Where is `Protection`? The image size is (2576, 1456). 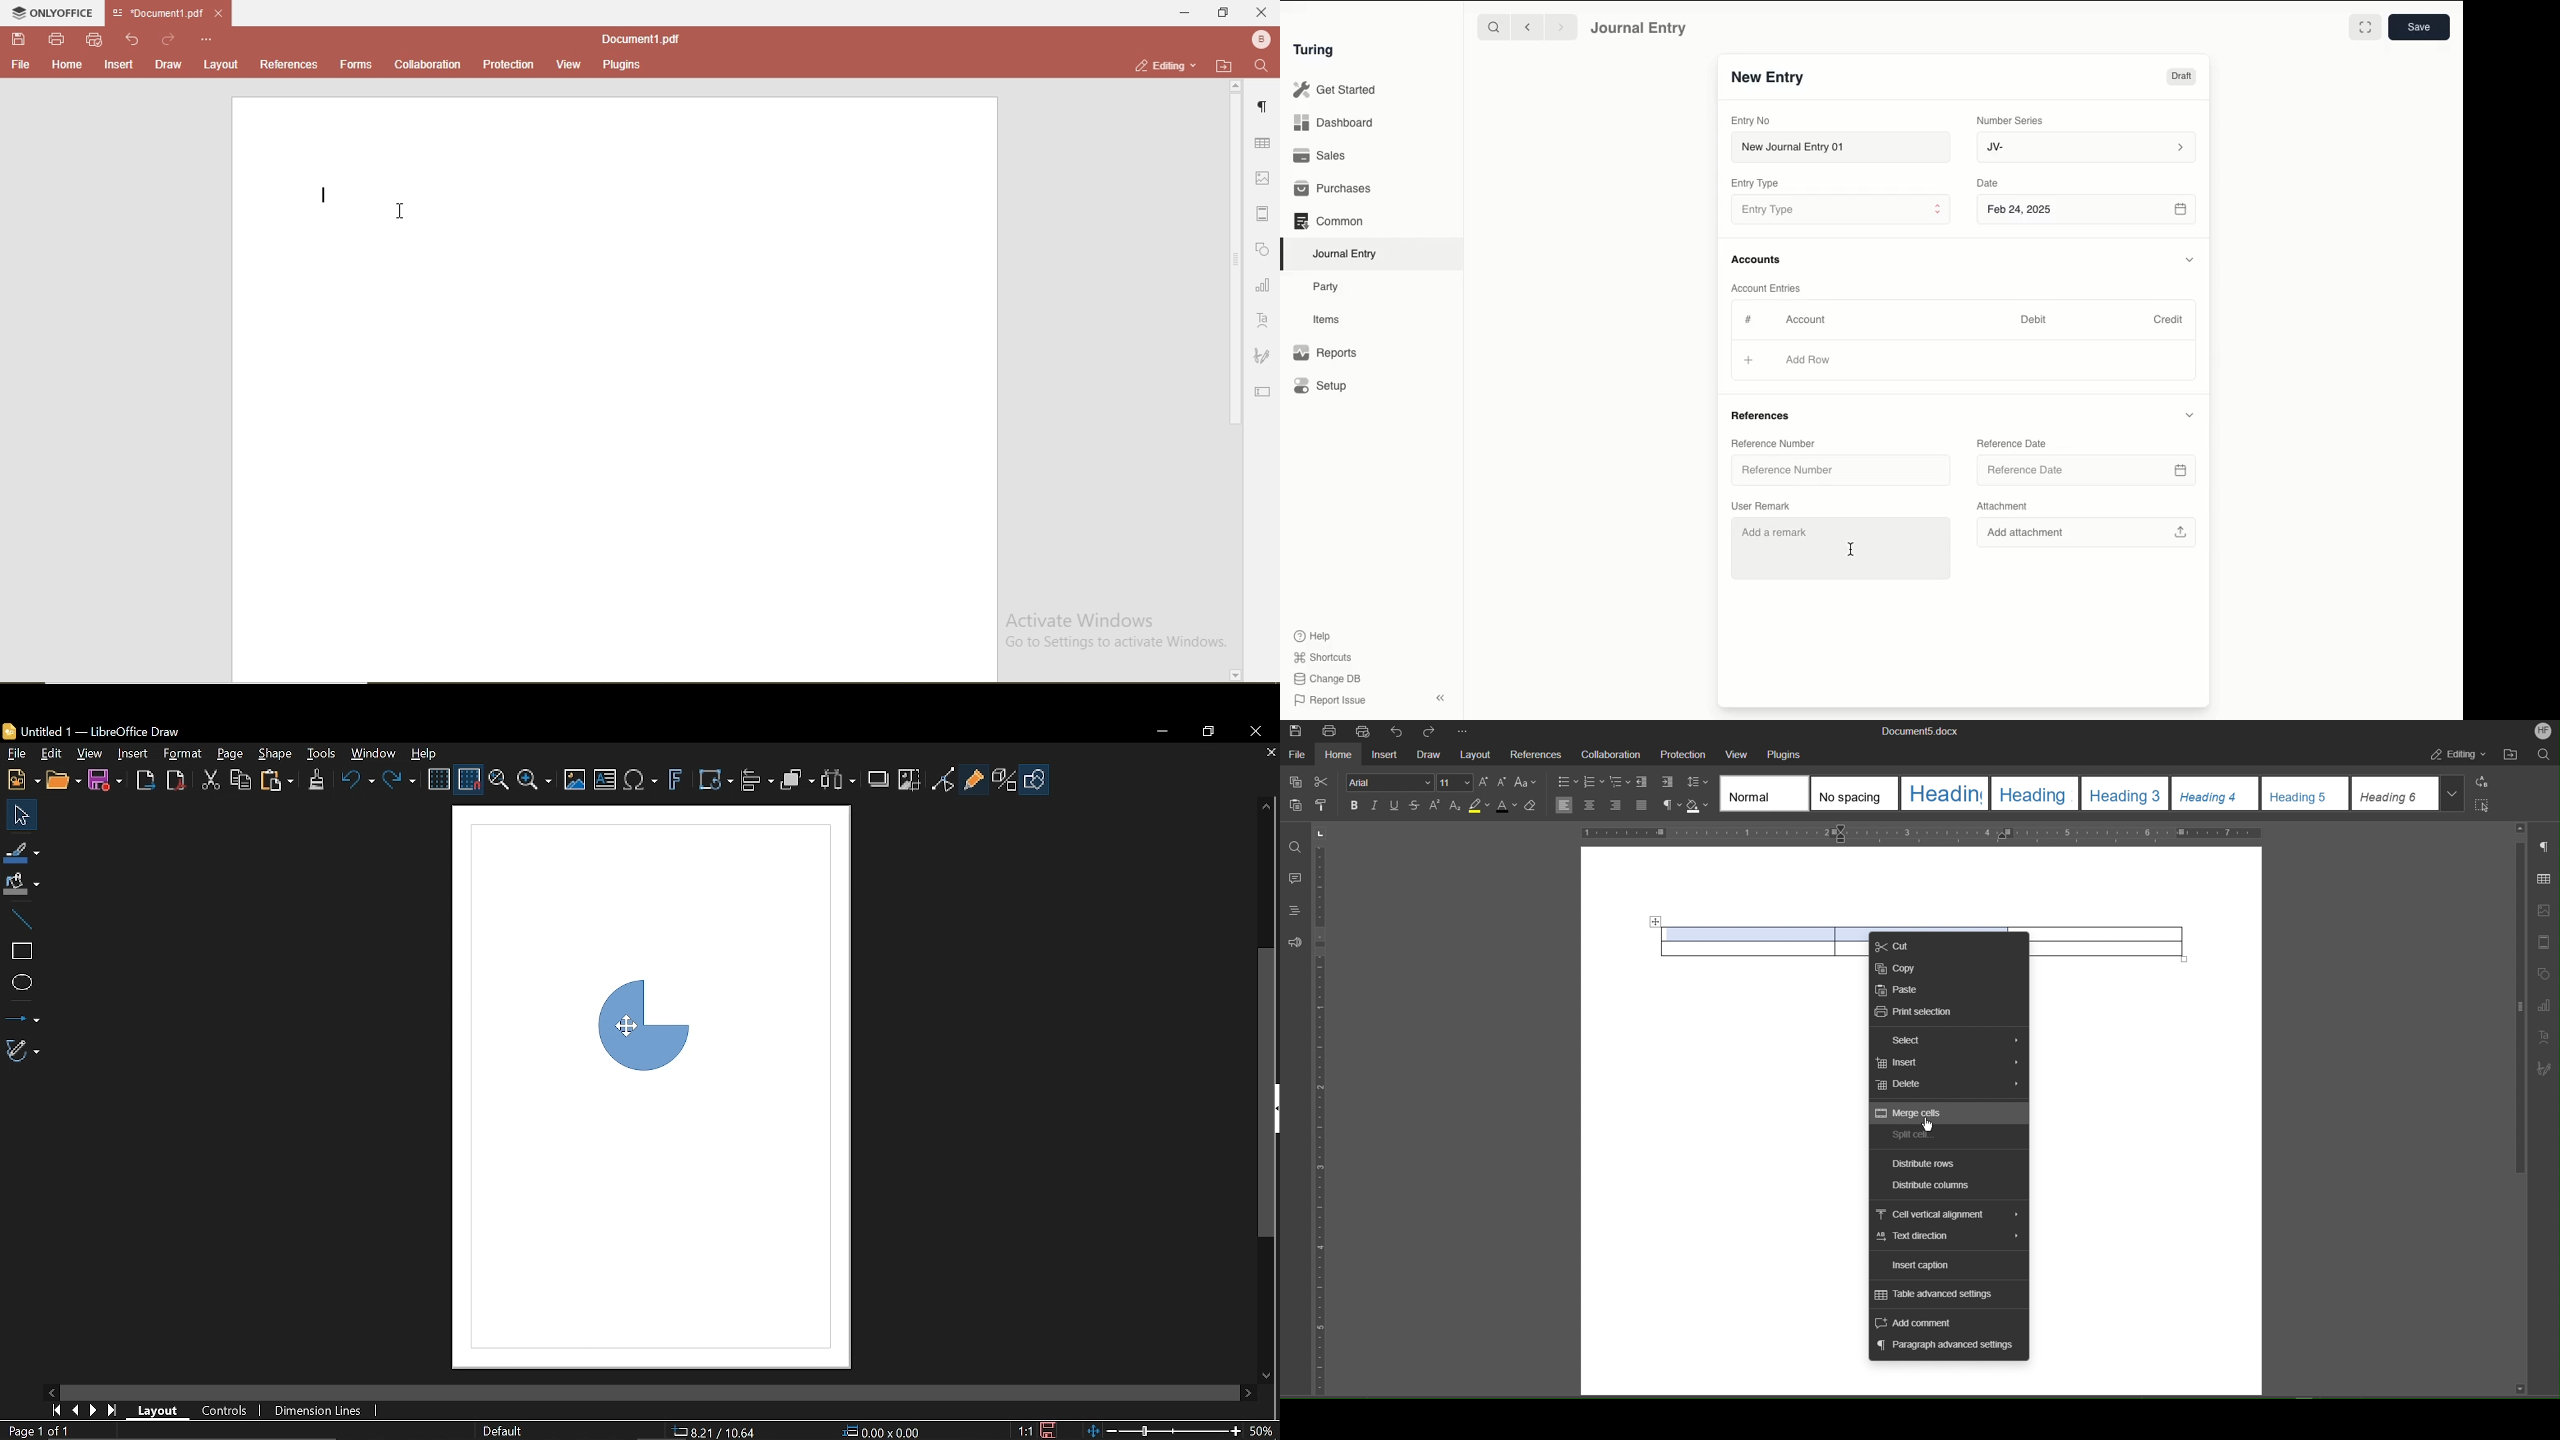 Protection is located at coordinates (1684, 755).